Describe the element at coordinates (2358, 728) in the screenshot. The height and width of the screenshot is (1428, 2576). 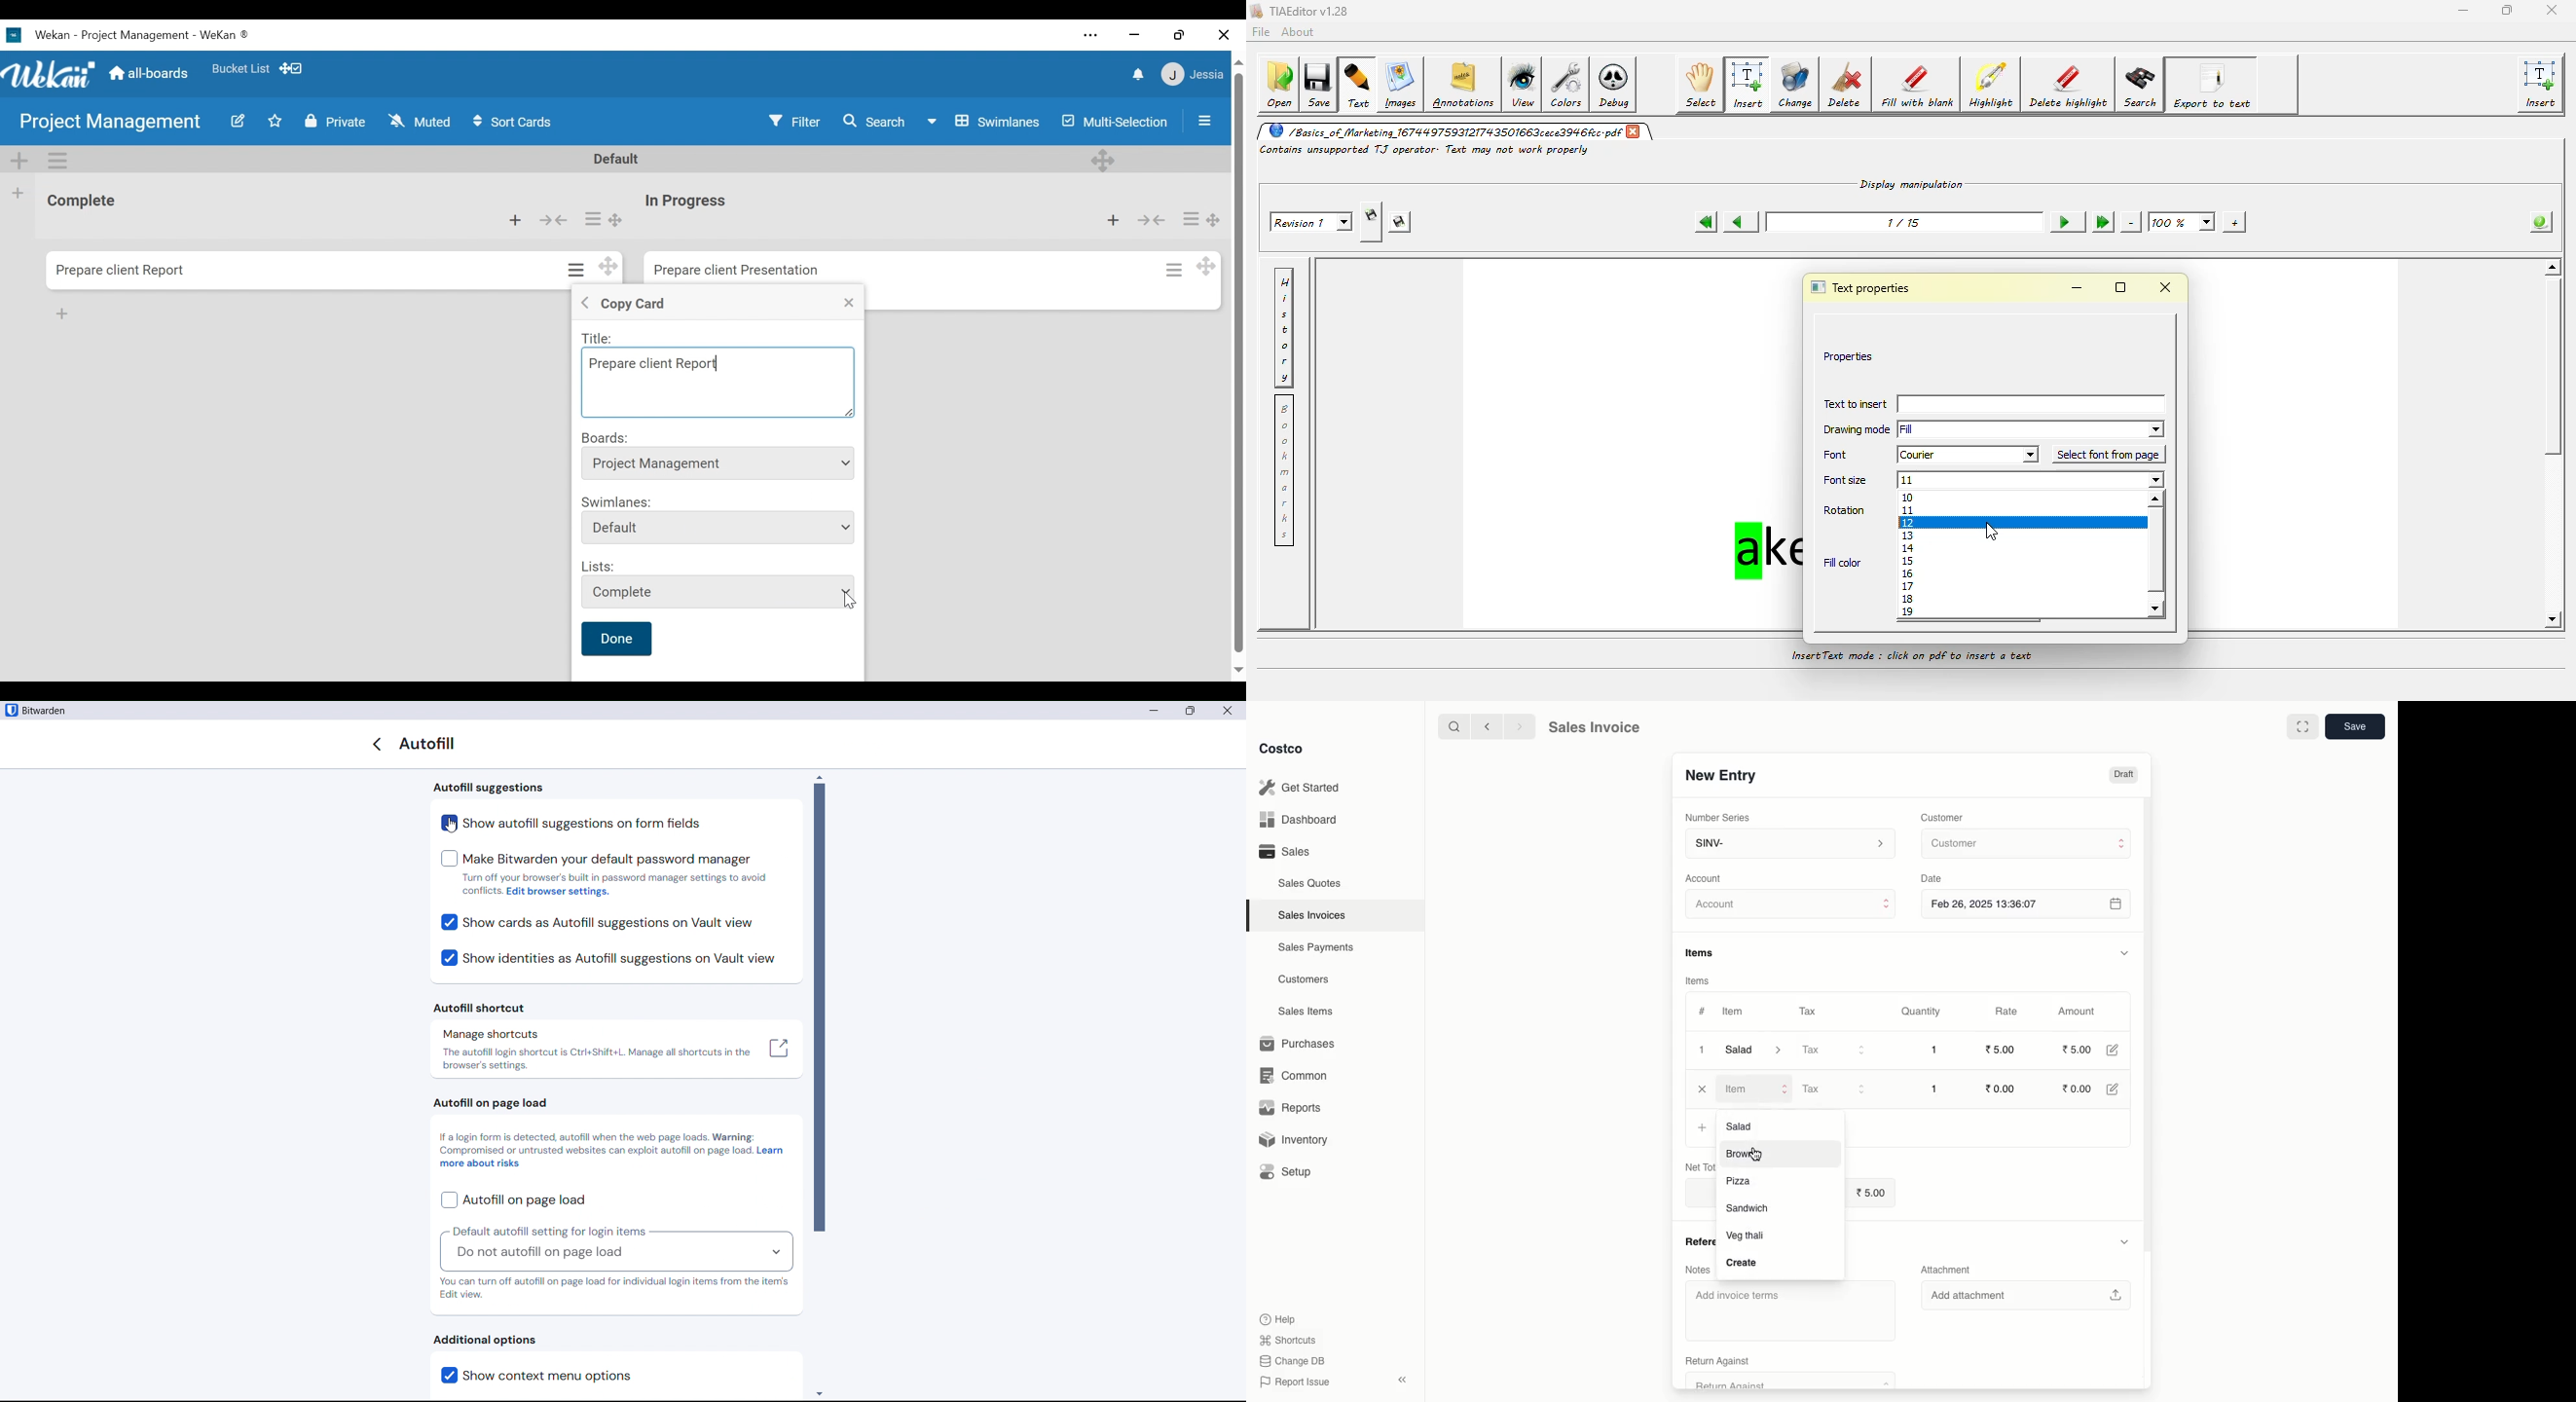
I see `Save` at that location.